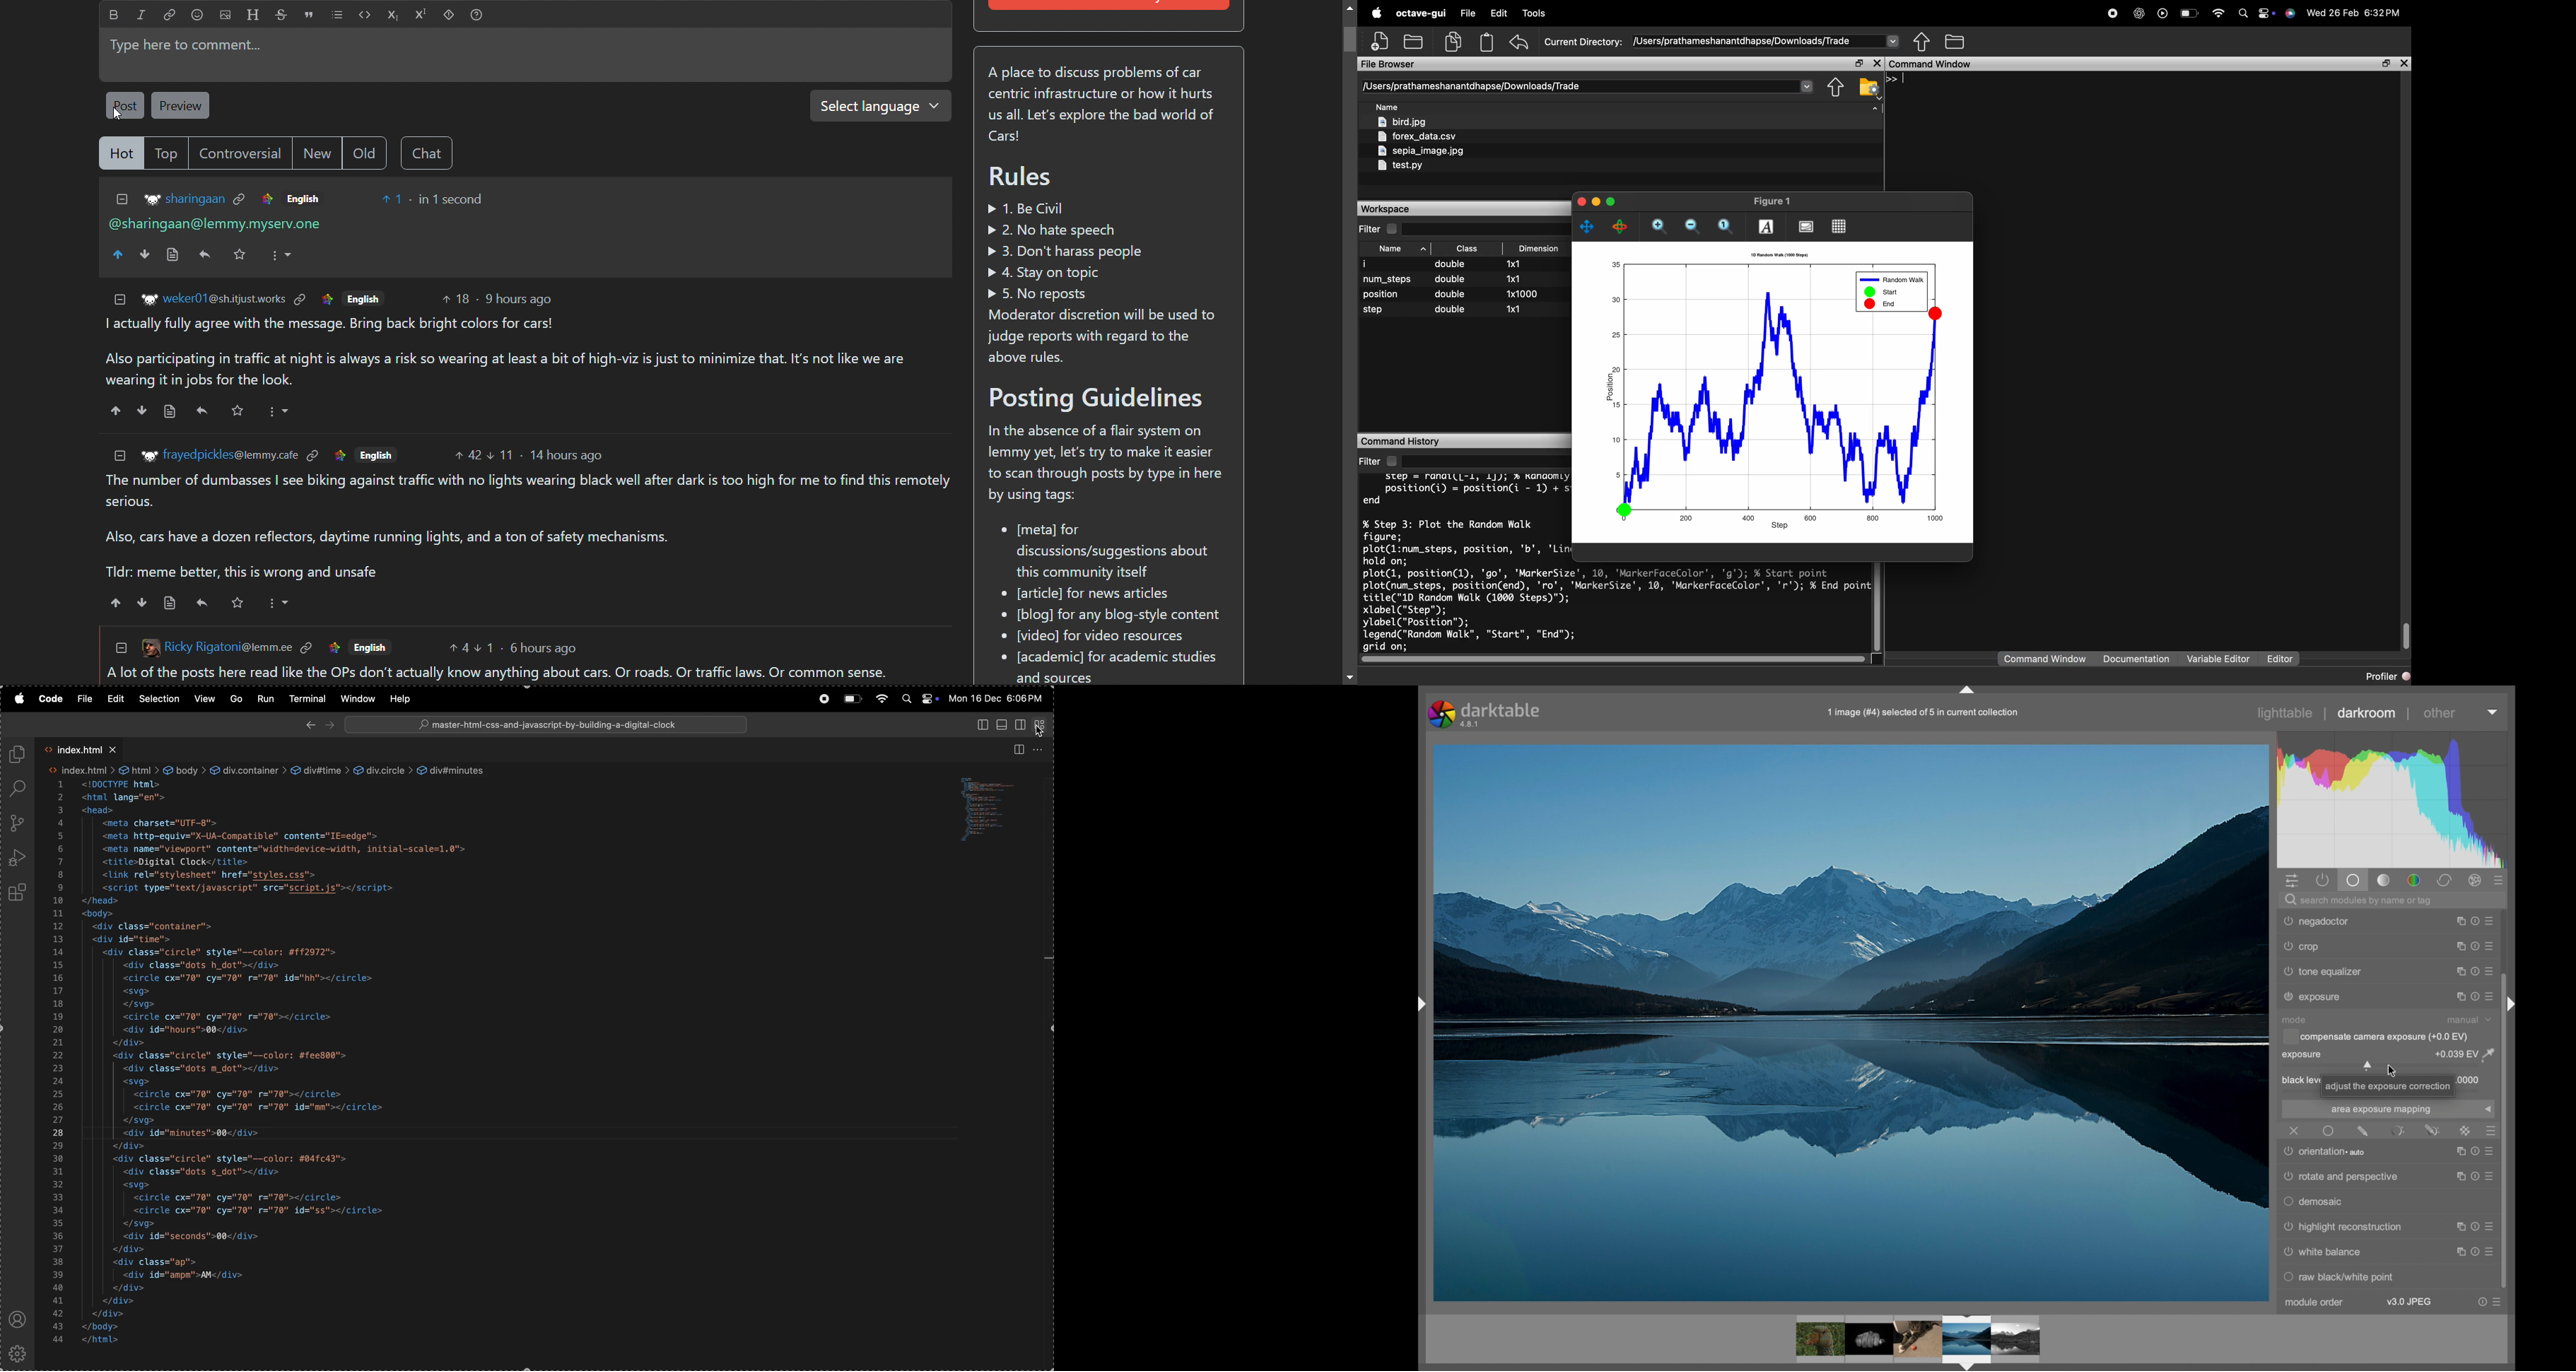 This screenshot has width=2576, height=1372. I want to click on raw black/white point, so click(2341, 1278).